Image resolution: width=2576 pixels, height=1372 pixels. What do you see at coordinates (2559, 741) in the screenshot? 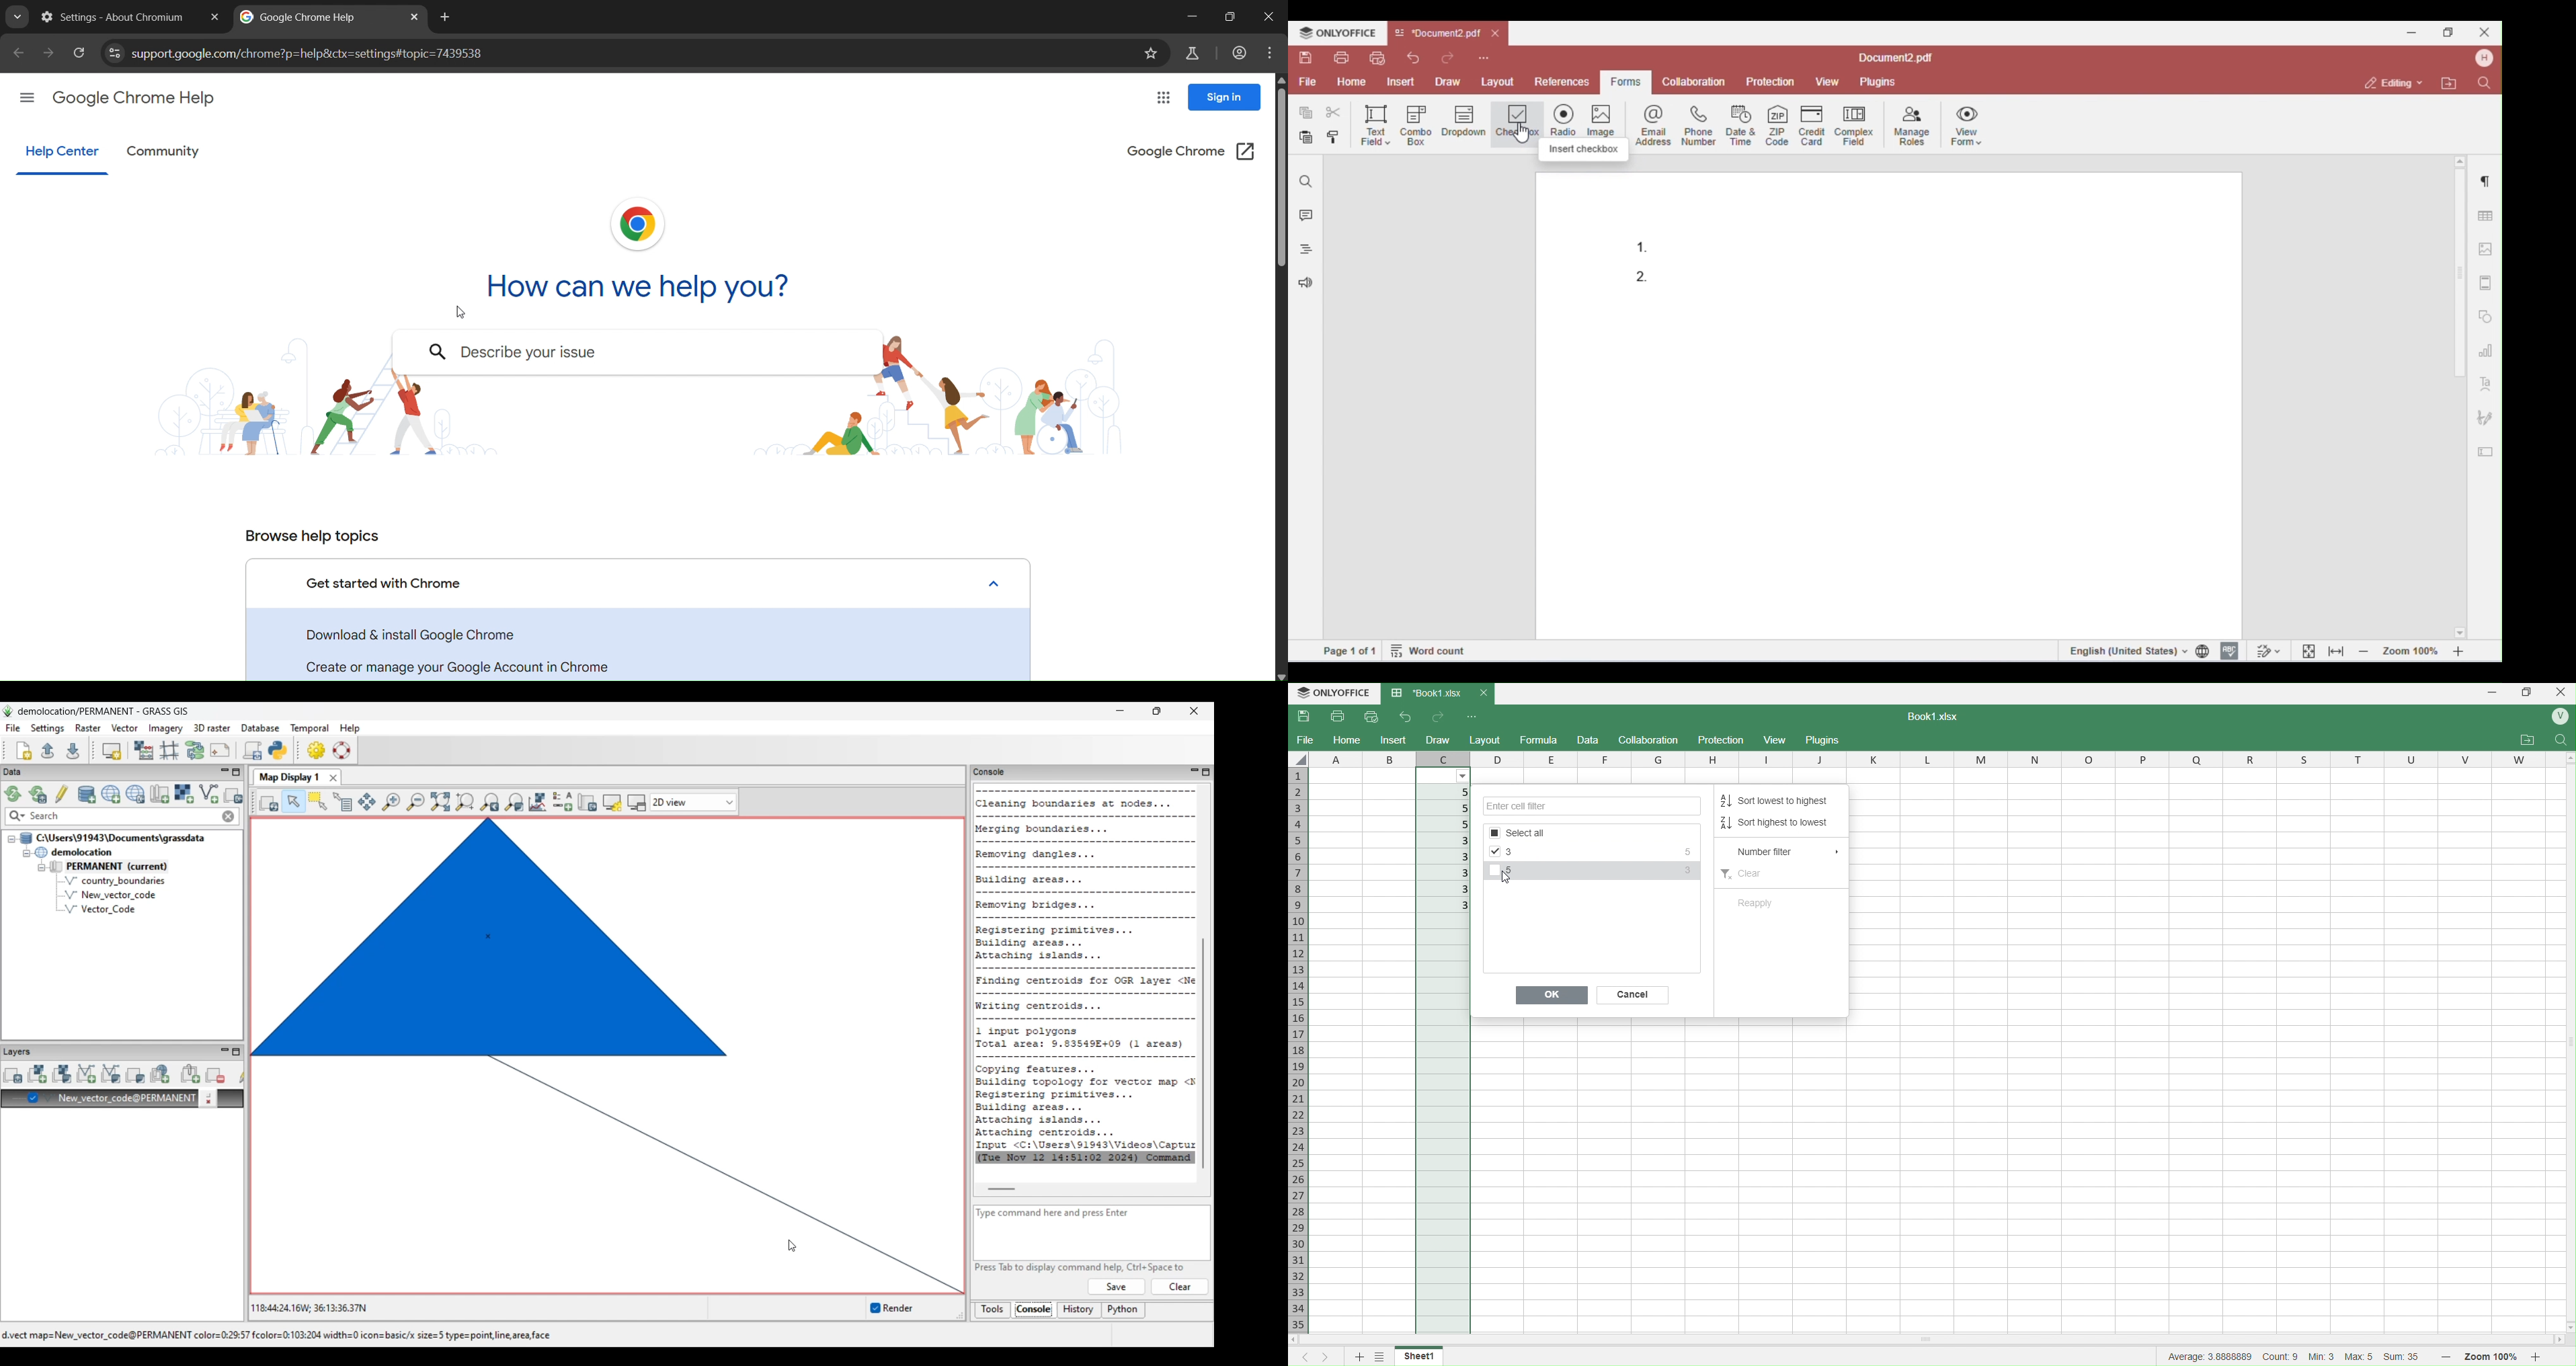
I see `Find` at bounding box center [2559, 741].